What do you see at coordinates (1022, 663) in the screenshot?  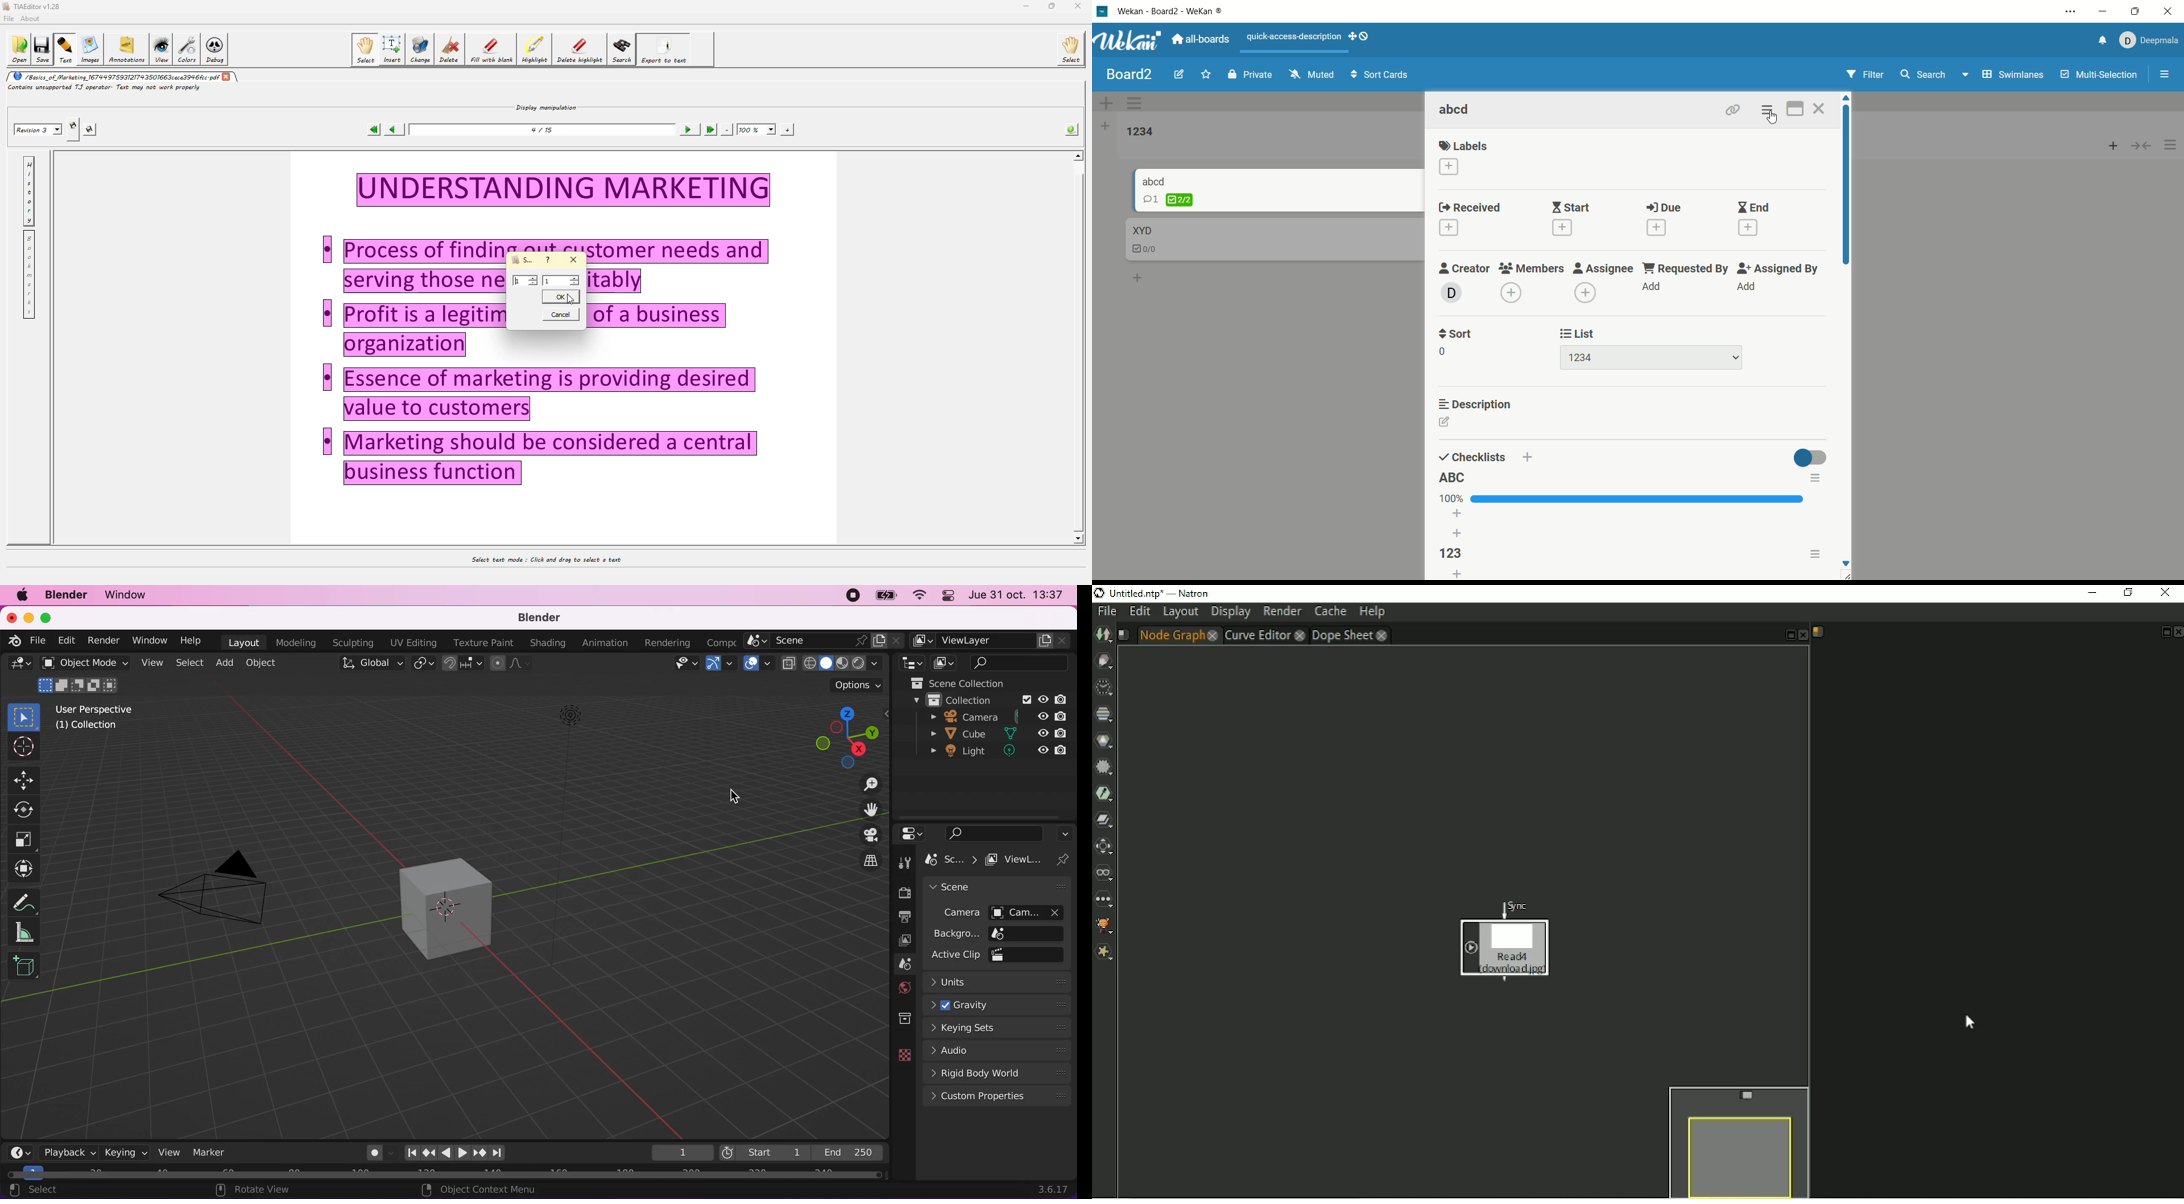 I see `search` at bounding box center [1022, 663].